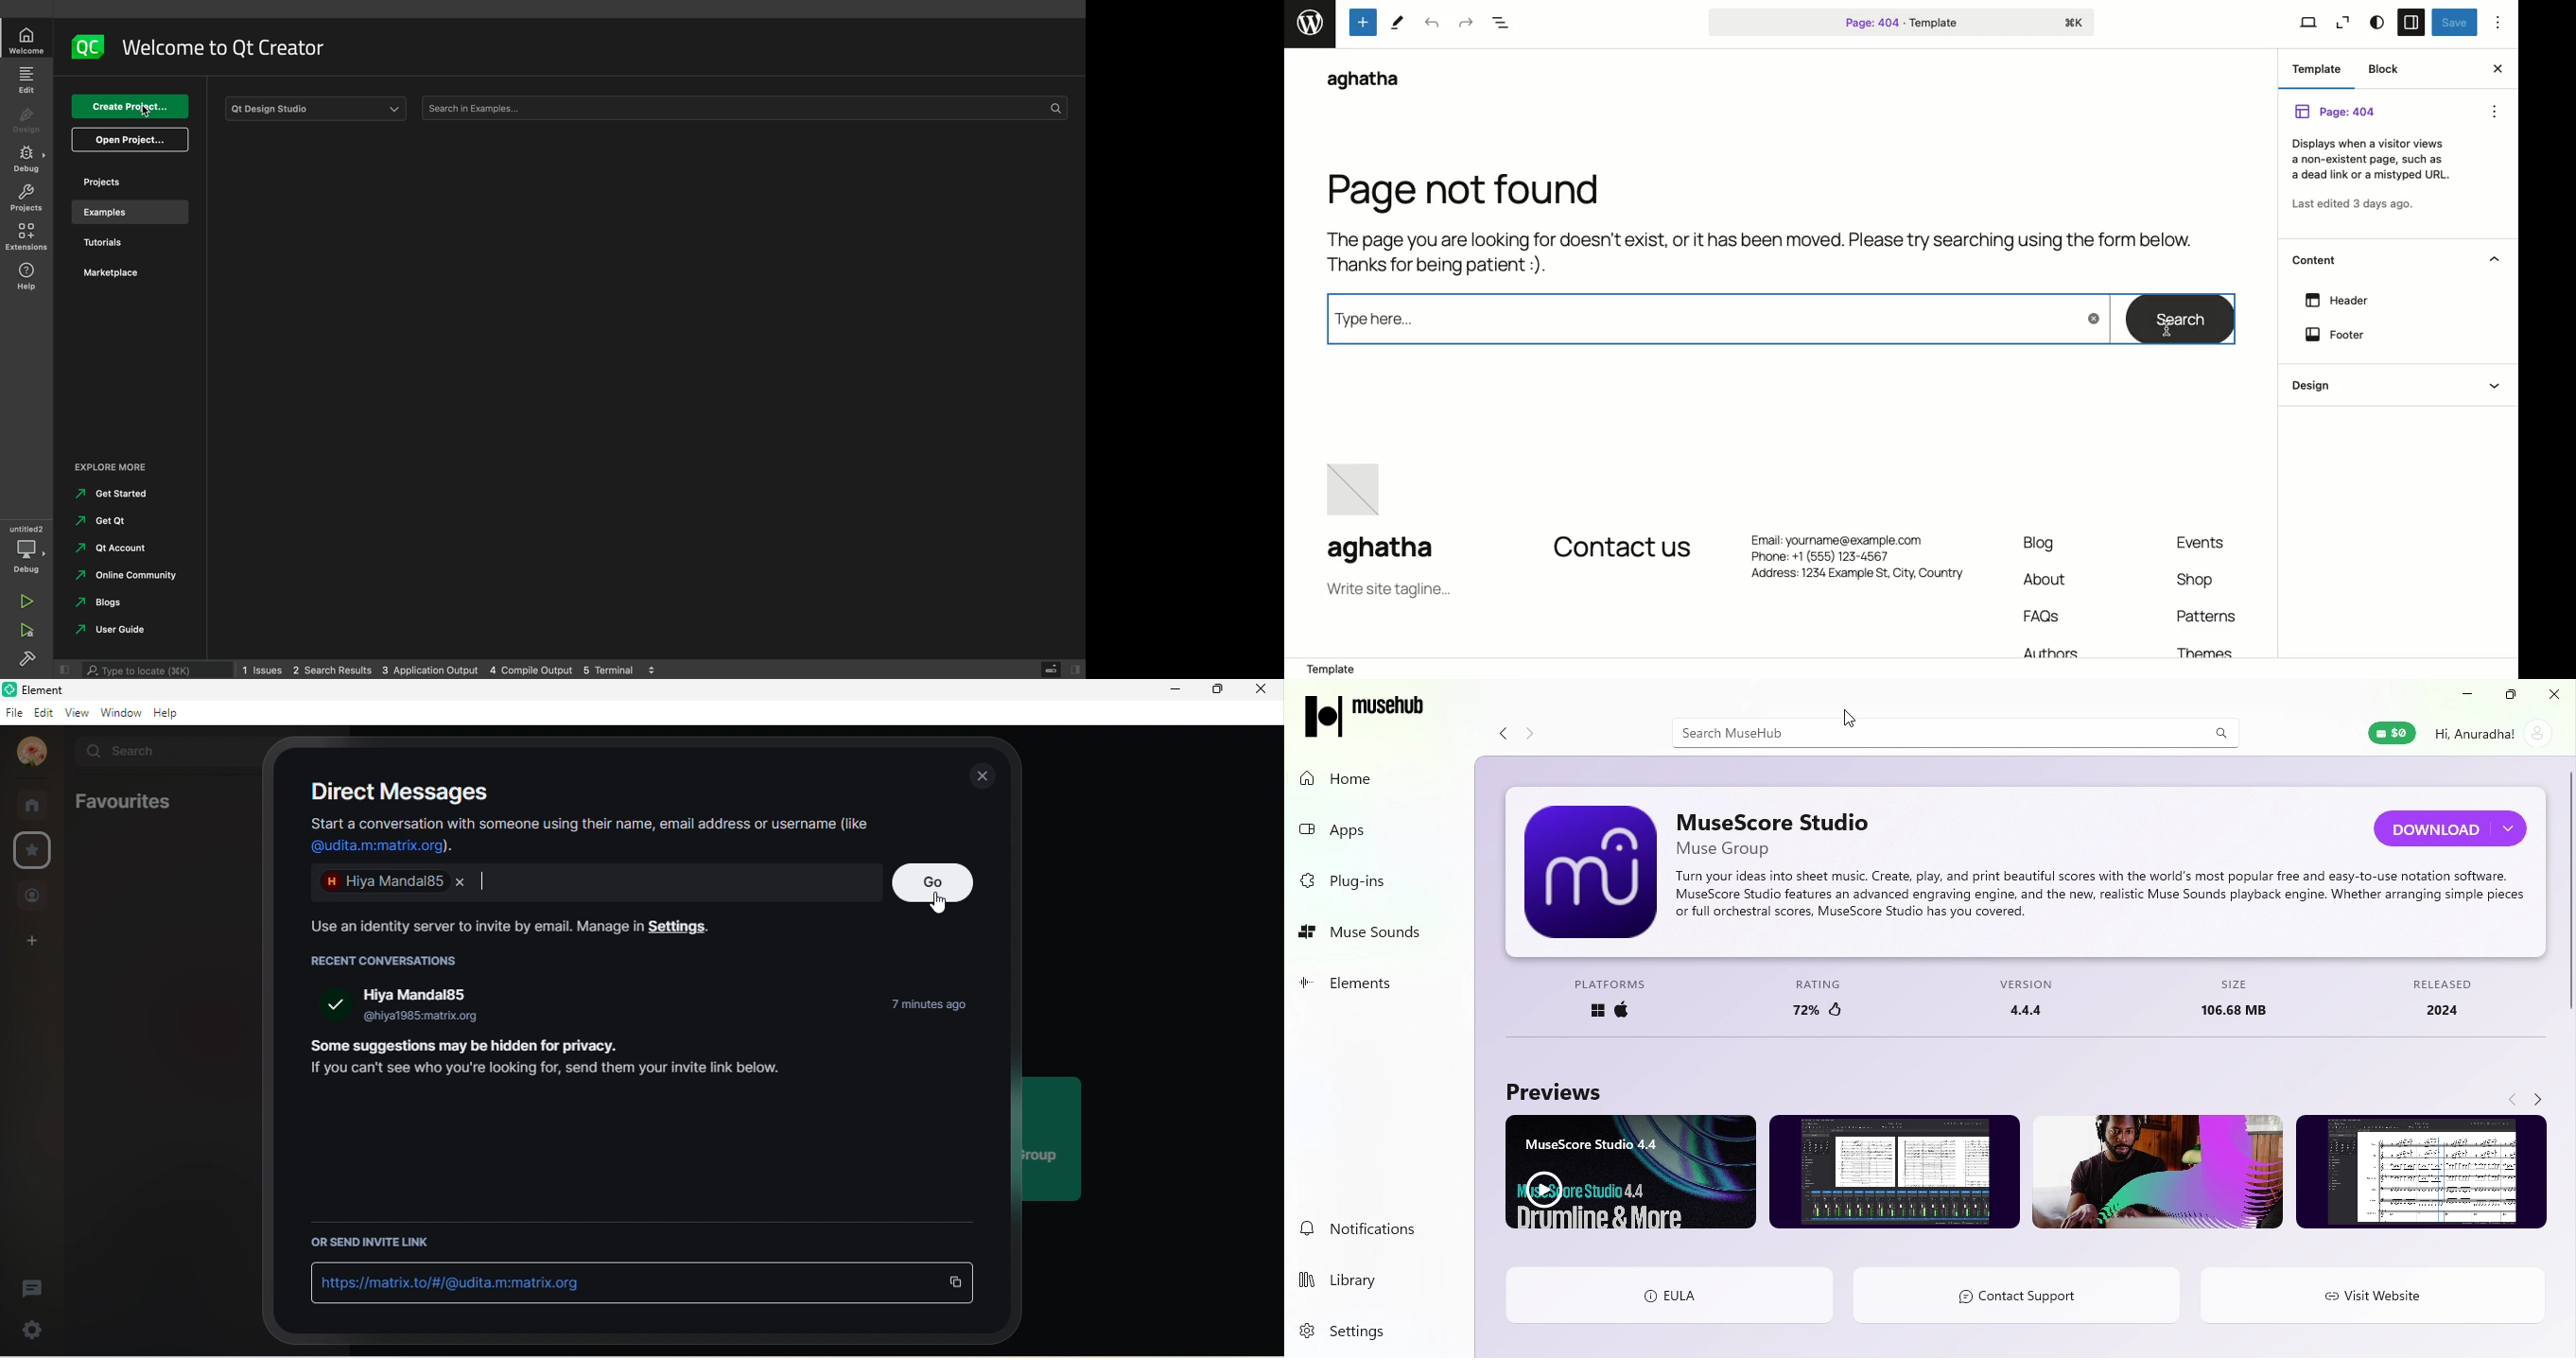 This screenshot has width=2576, height=1372. What do you see at coordinates (1062, 670) in the screenshot?
I see `close slidebar` at bounding box center [1062, 670].